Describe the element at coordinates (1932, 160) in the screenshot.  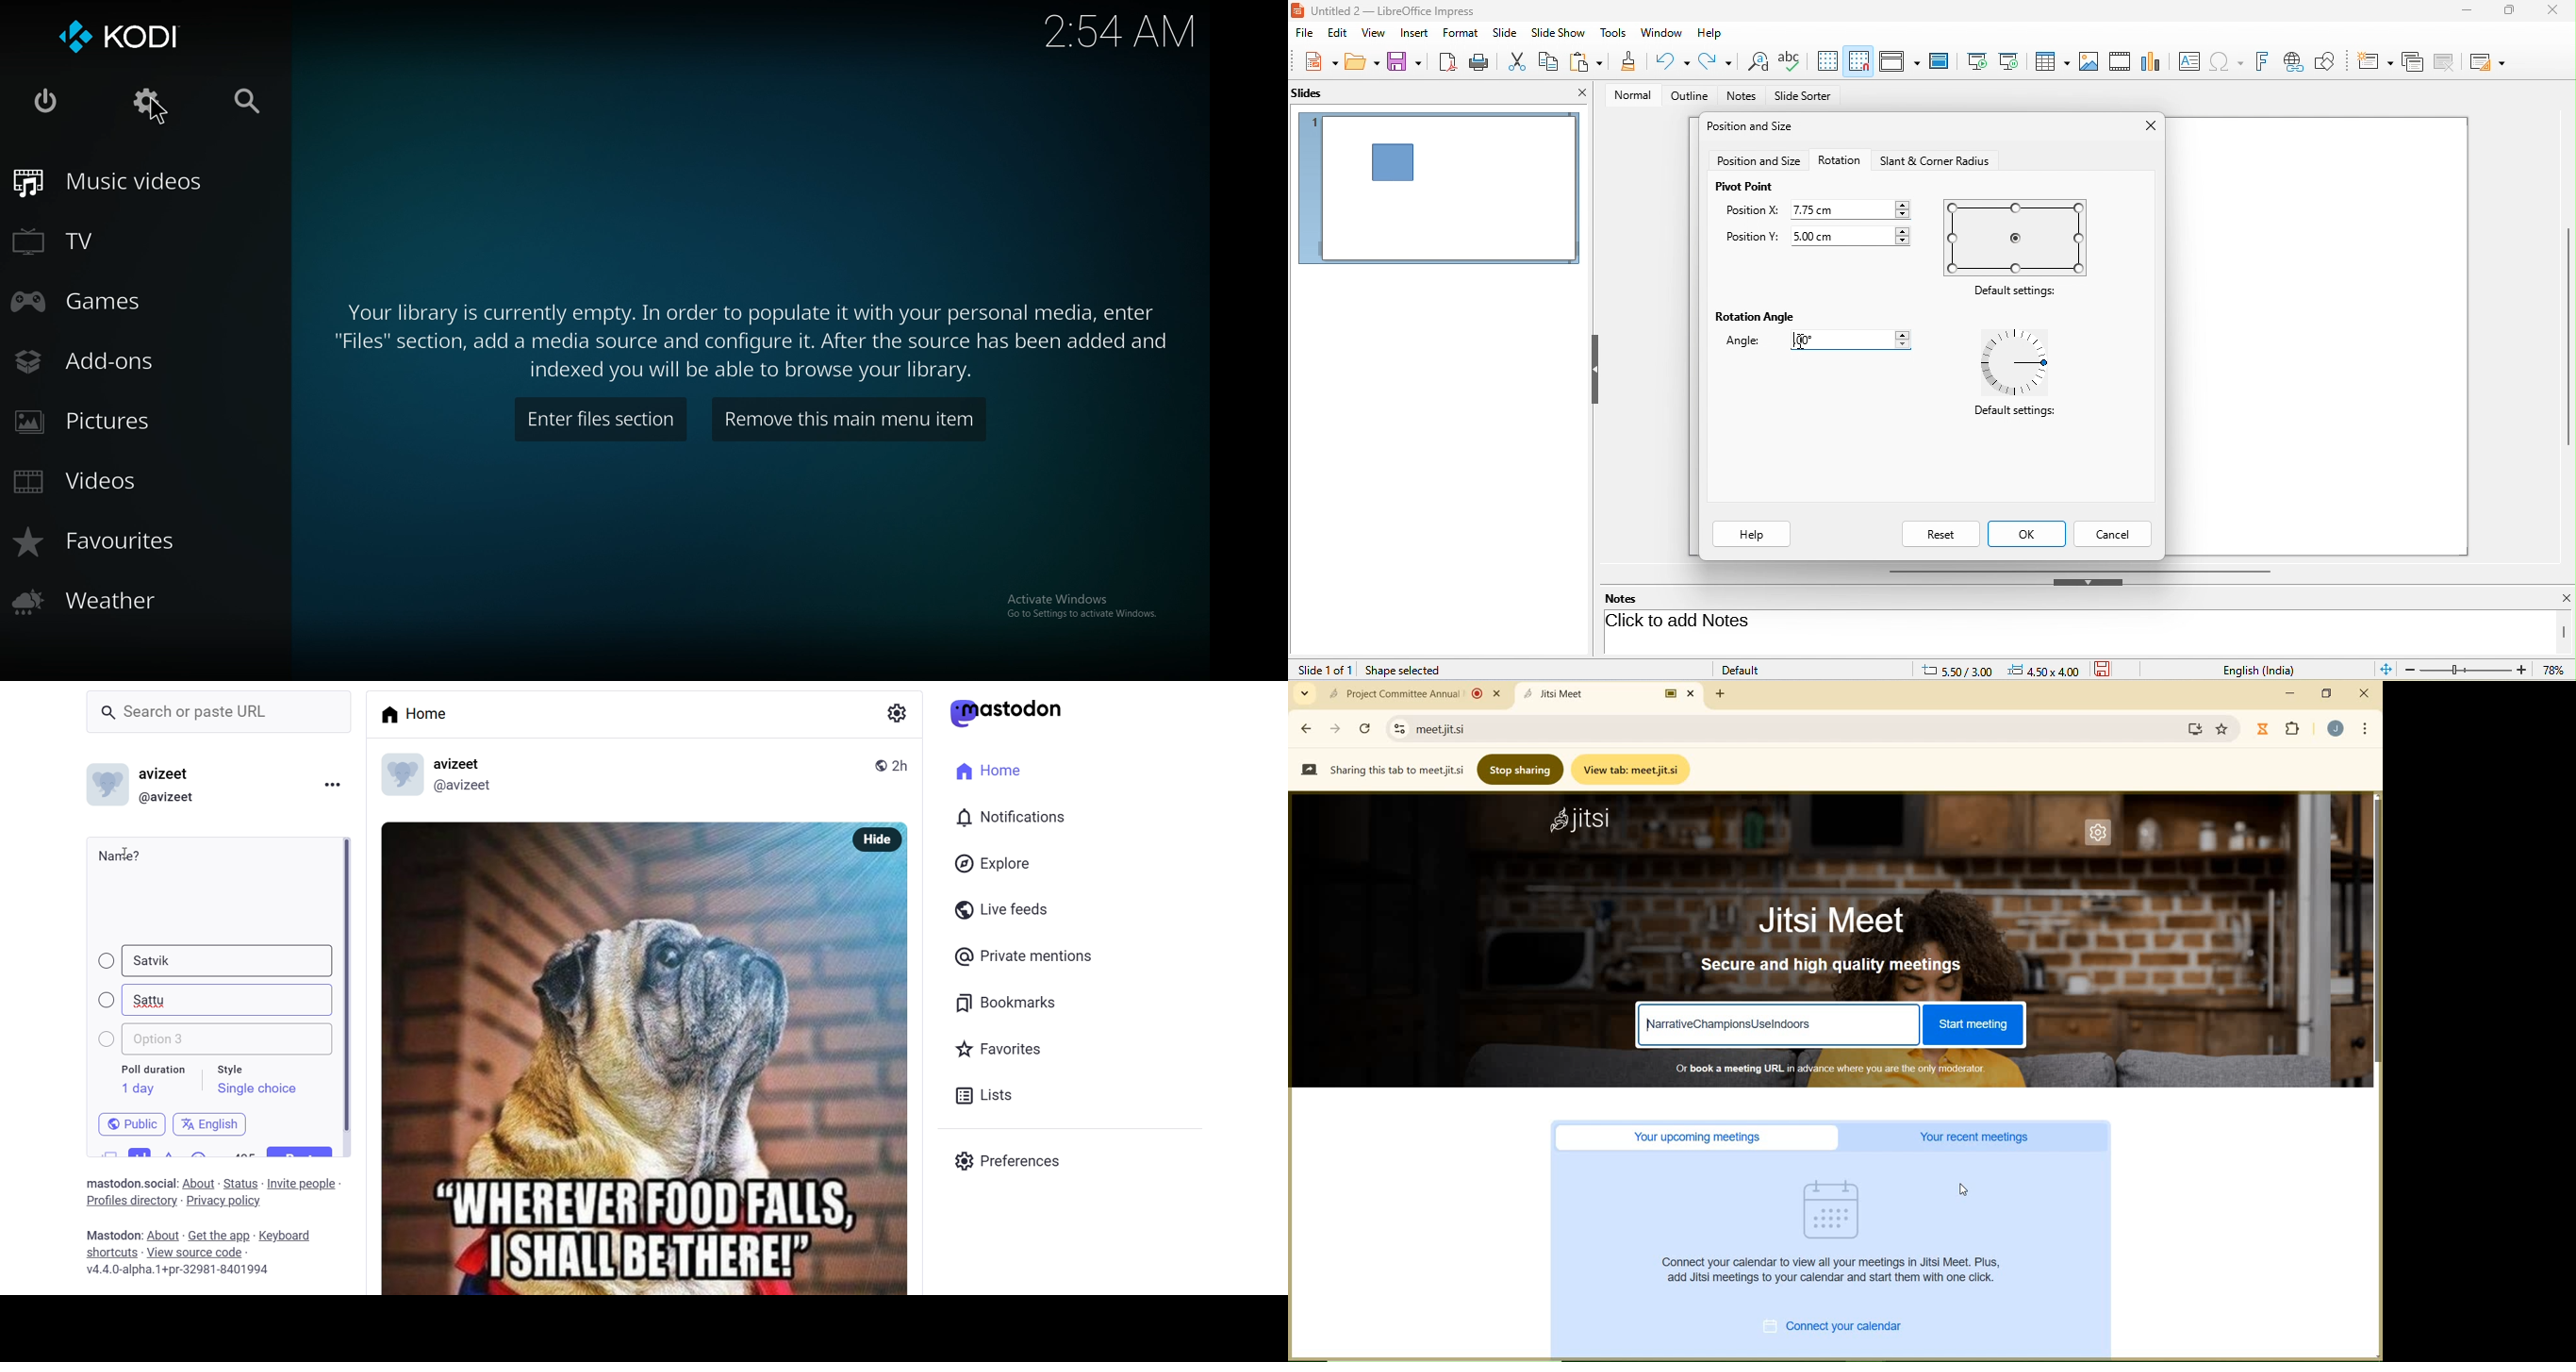
I see `slant and corner radius` at that location.